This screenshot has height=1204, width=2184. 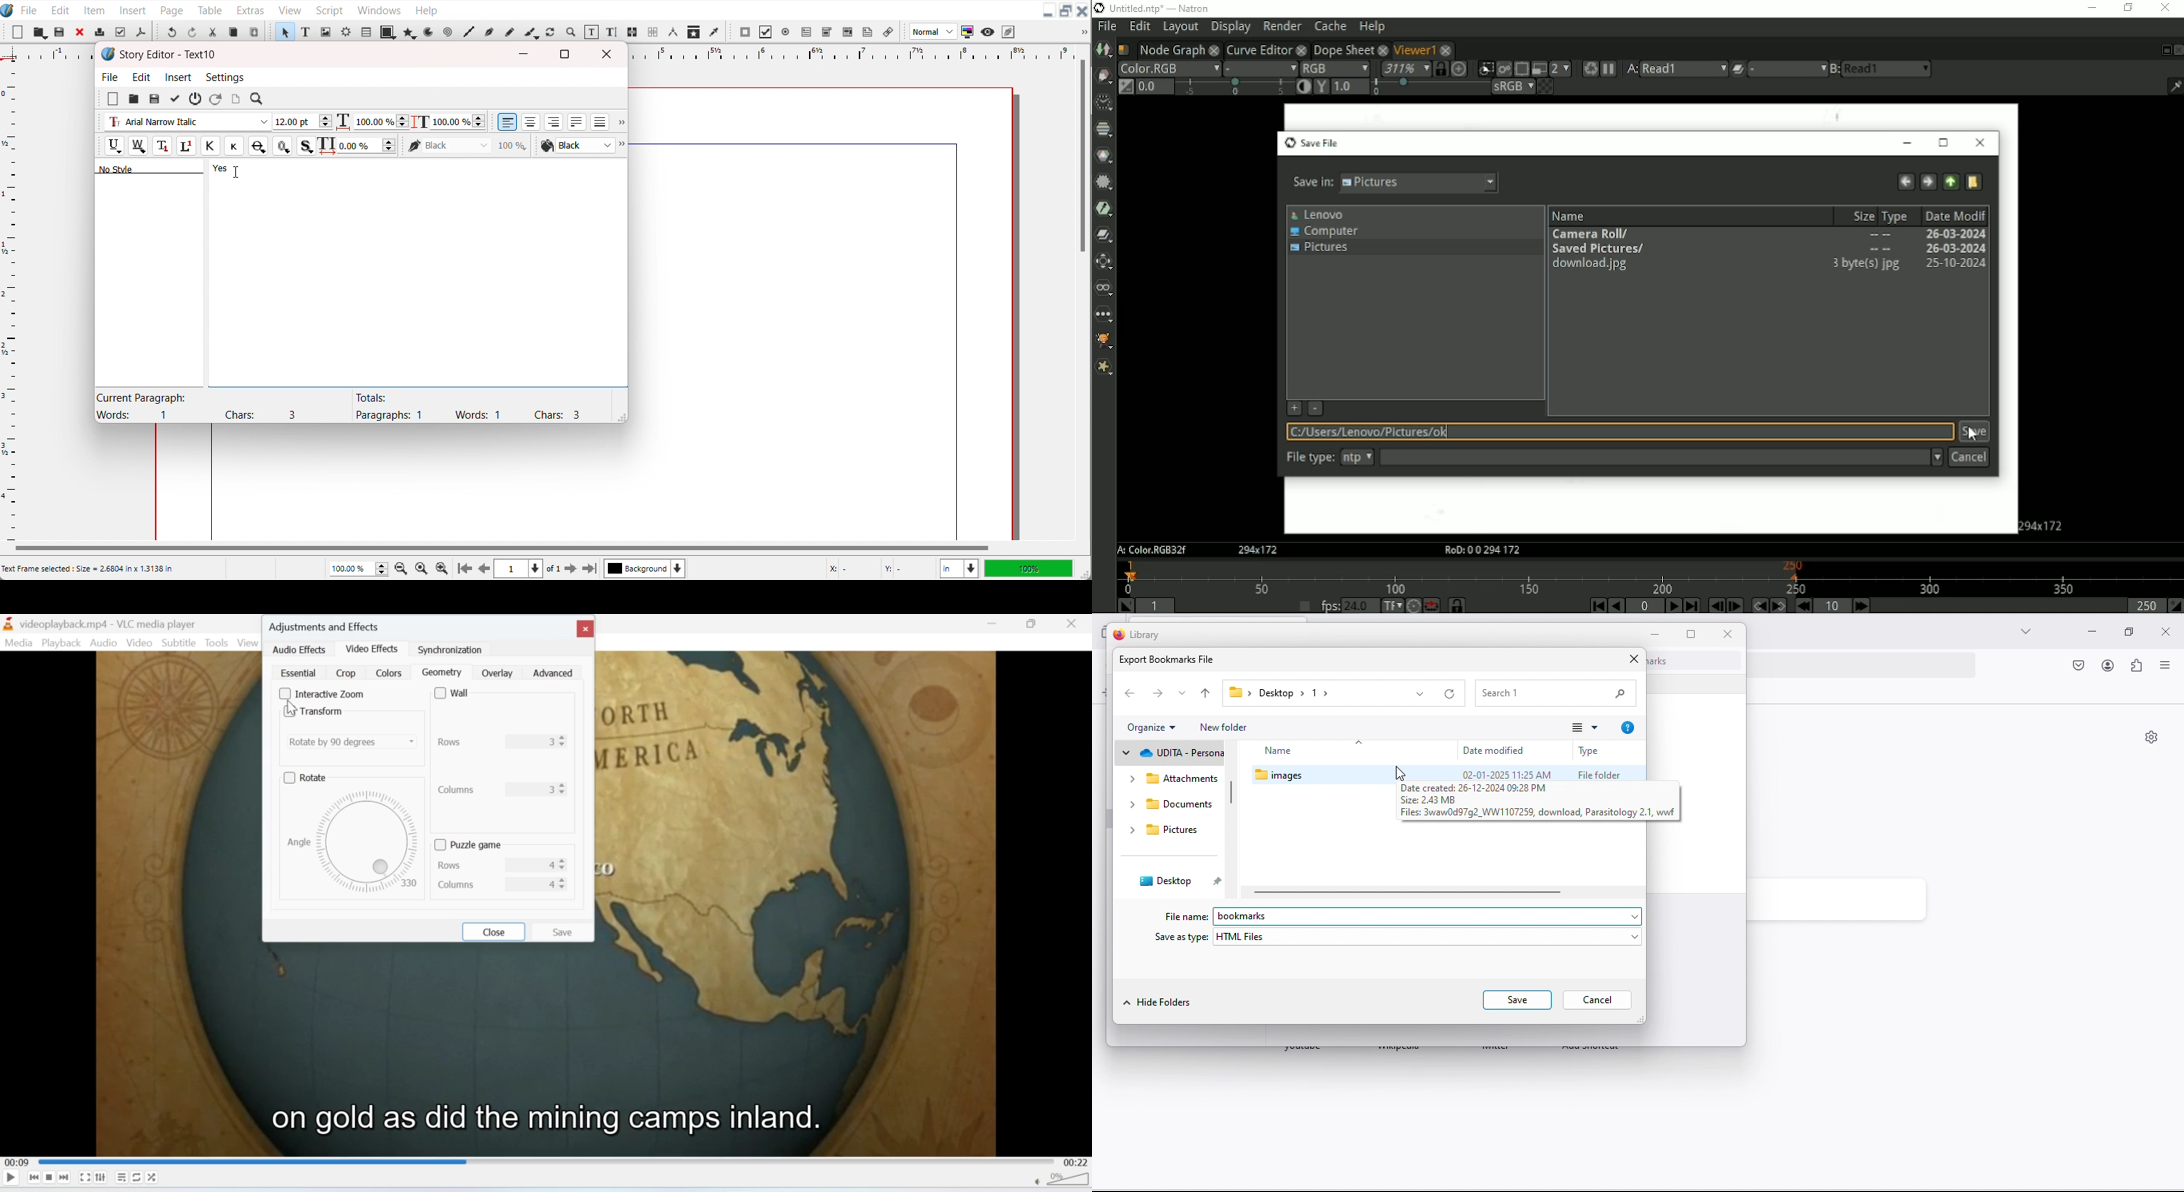 What do you see at coordinates (134, 9) in the screenshot?
I see `Insert` at bounding box center [134, 9].